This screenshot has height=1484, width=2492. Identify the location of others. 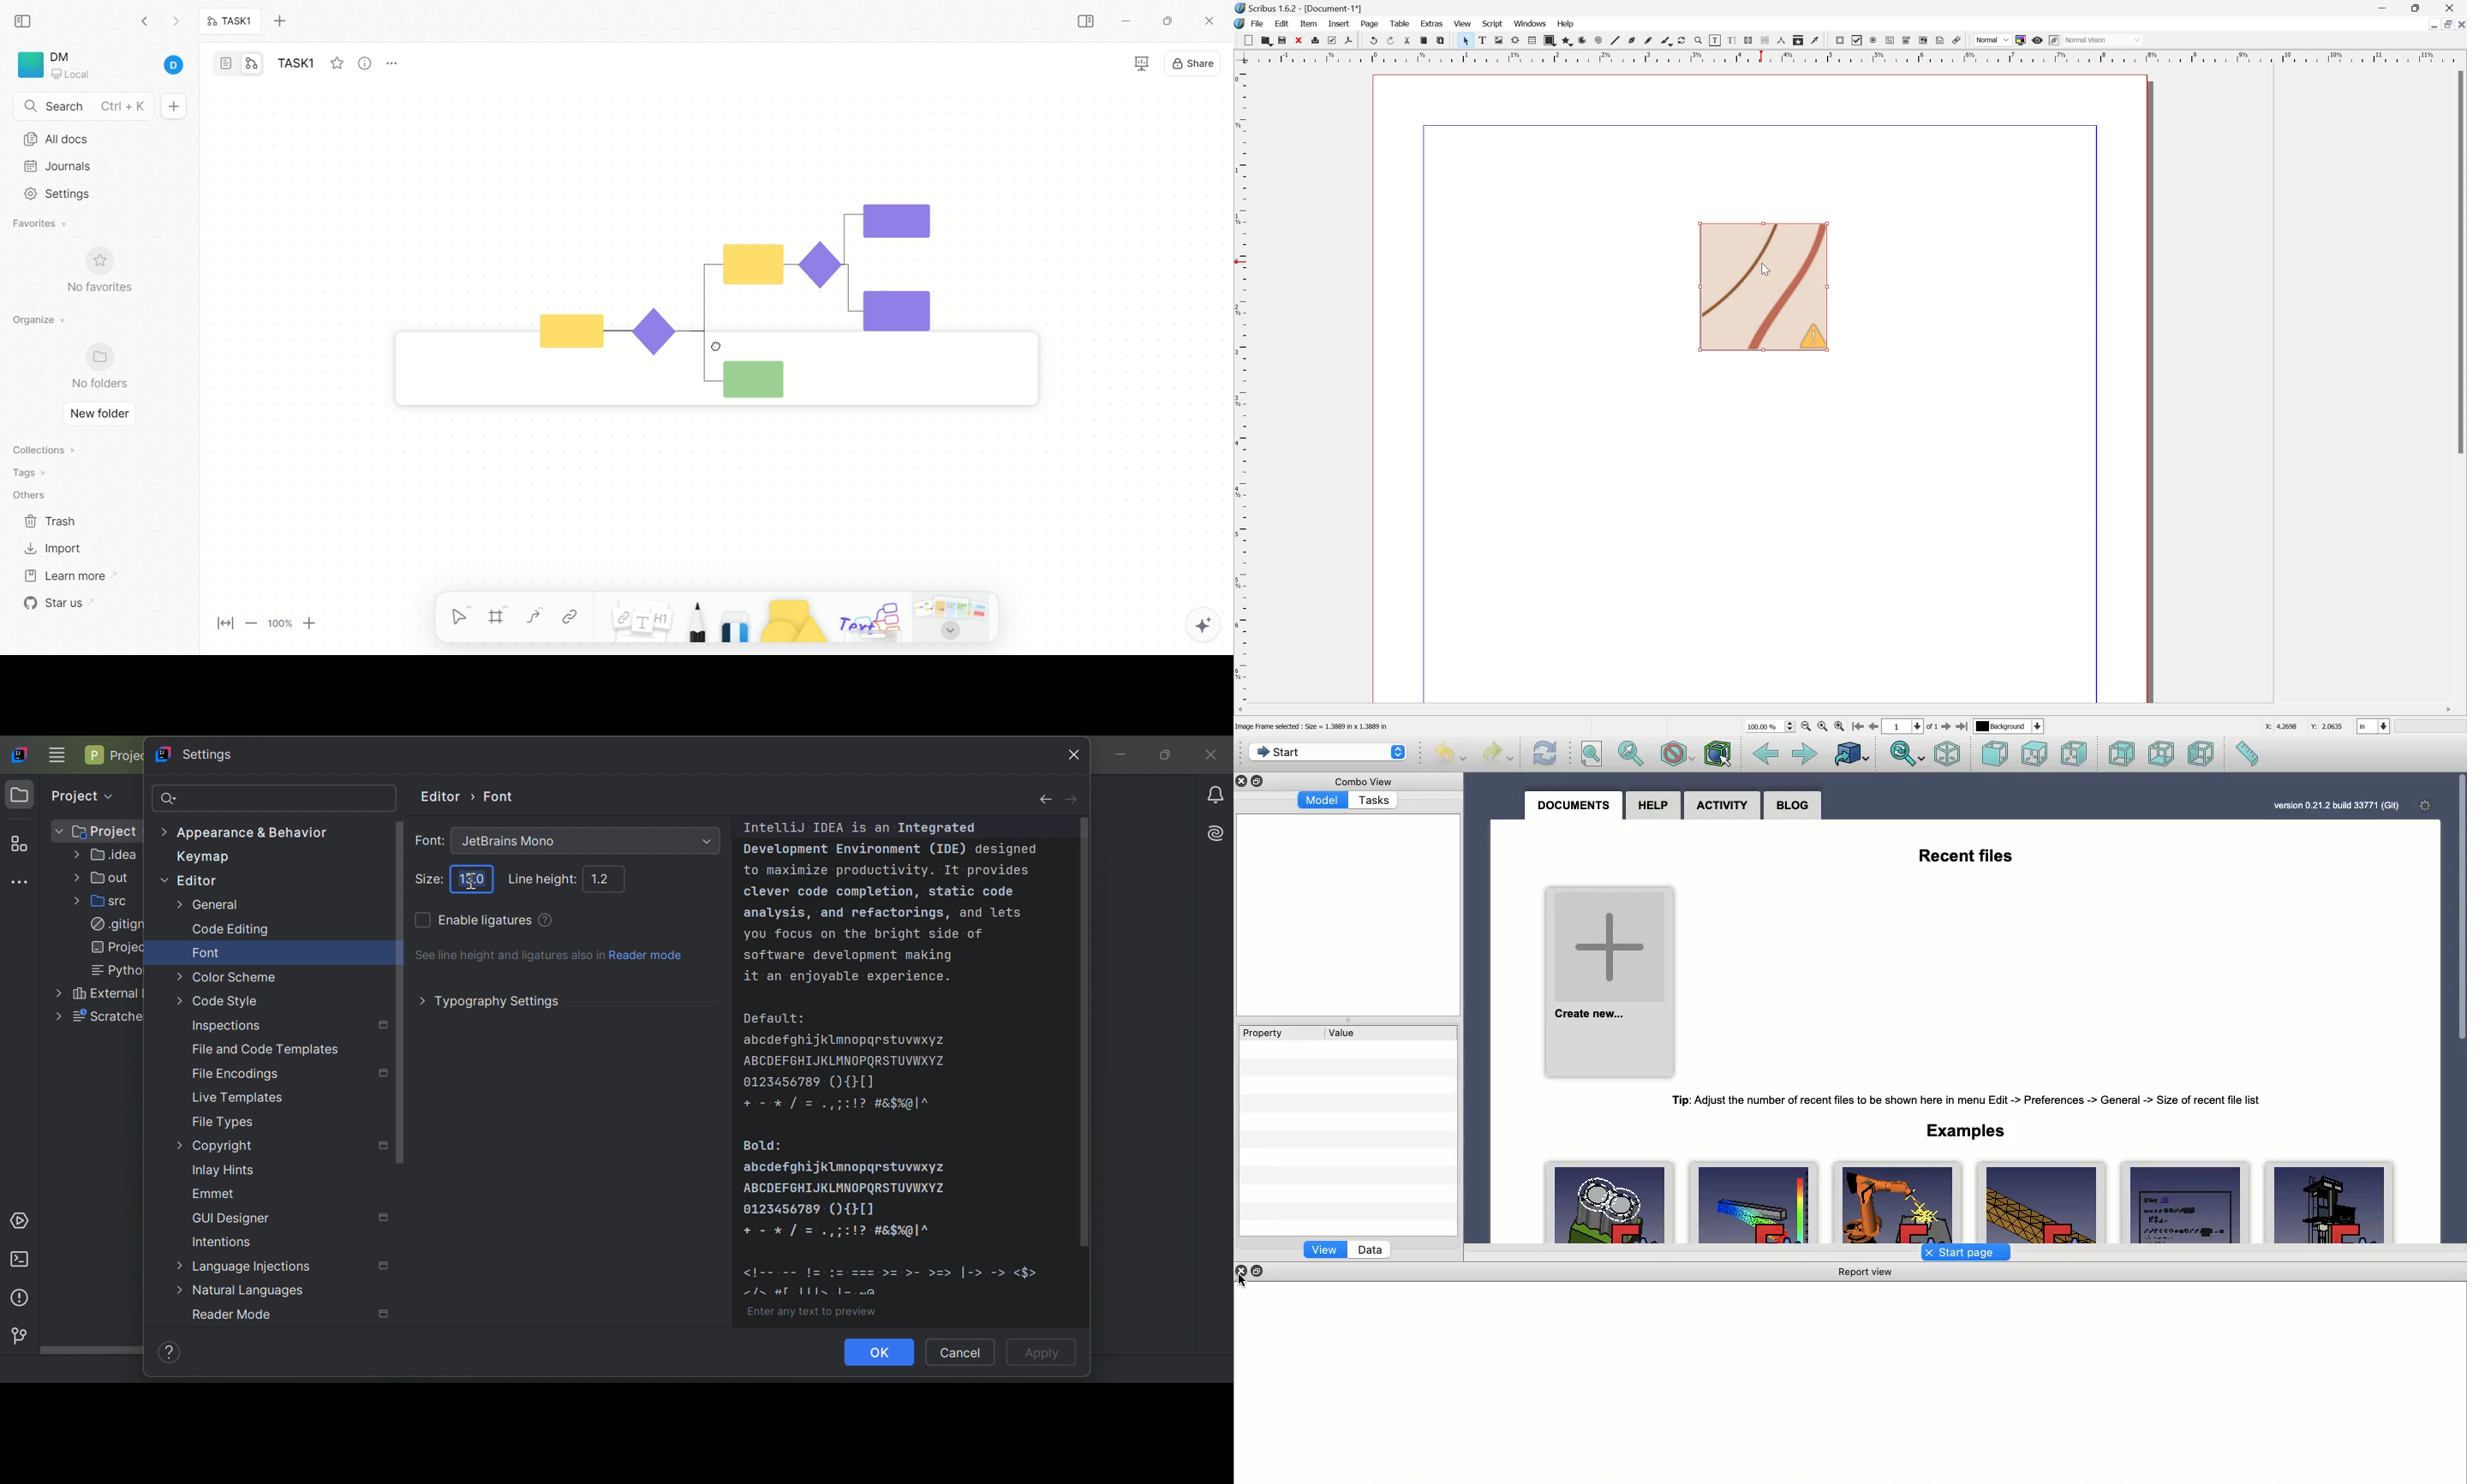
(32, 496).